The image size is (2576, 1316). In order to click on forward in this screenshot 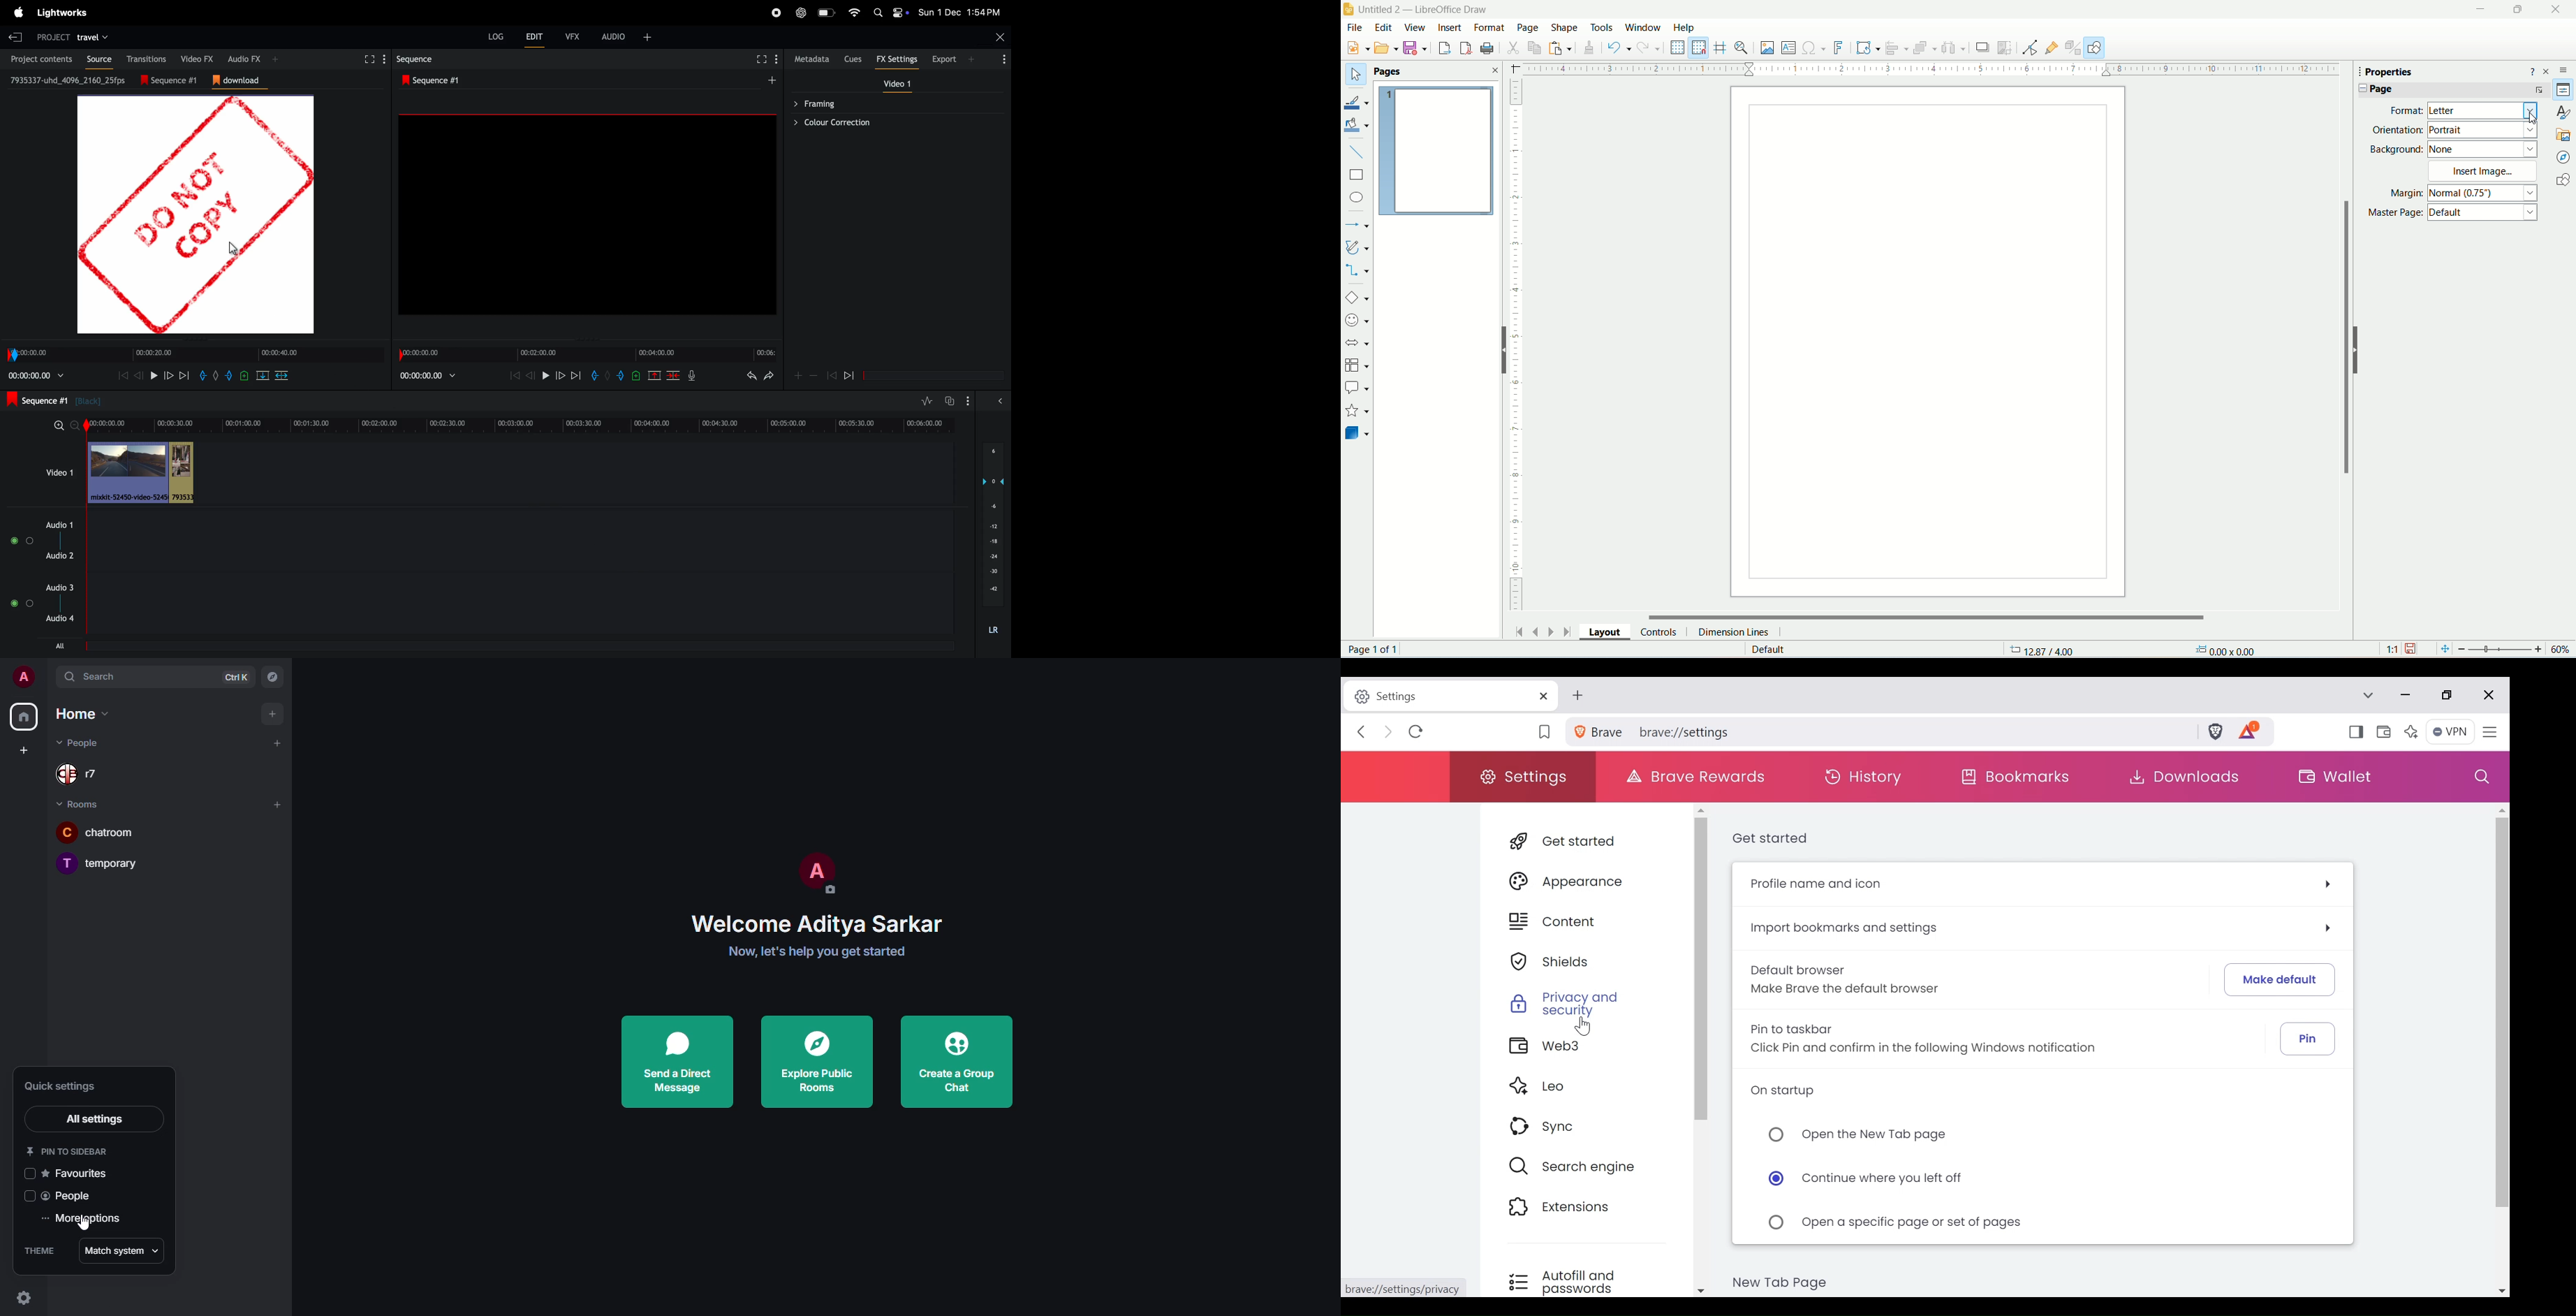, I will do `click(560, 375)`.